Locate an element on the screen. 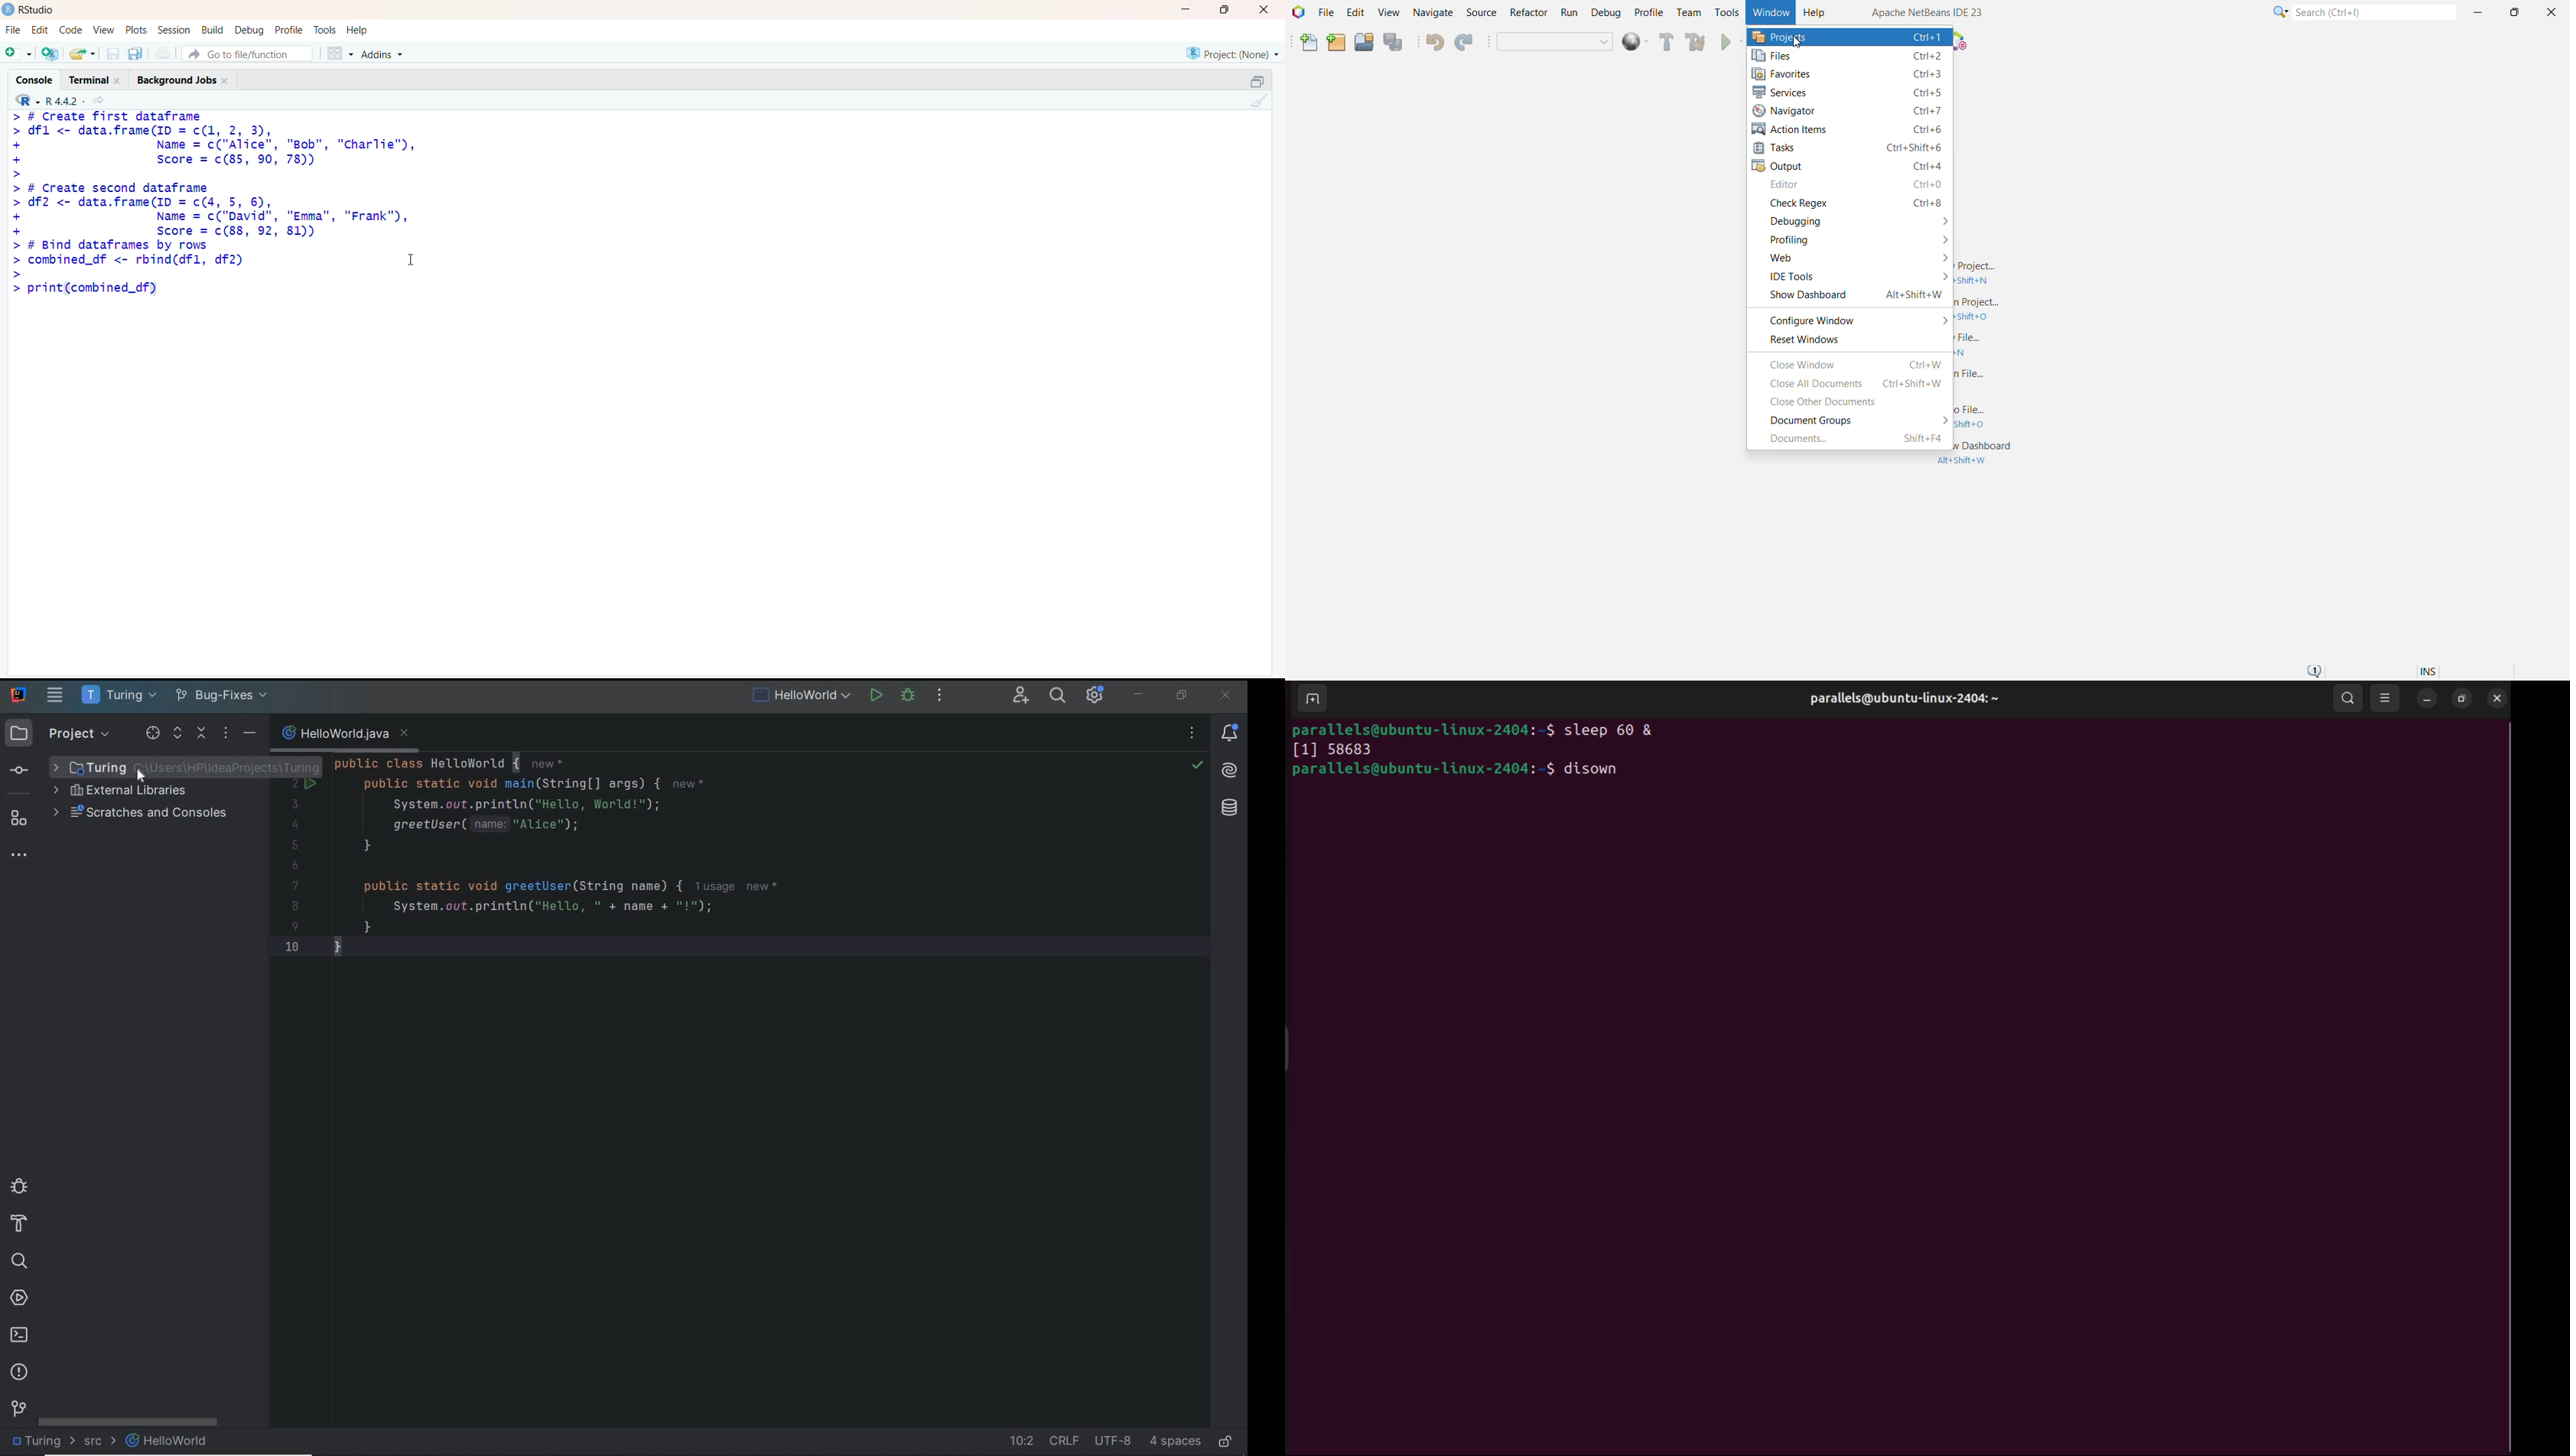 This screenshot has height=1456, width=2576.  R 4.4.2  is located at coordinates (48, 99).